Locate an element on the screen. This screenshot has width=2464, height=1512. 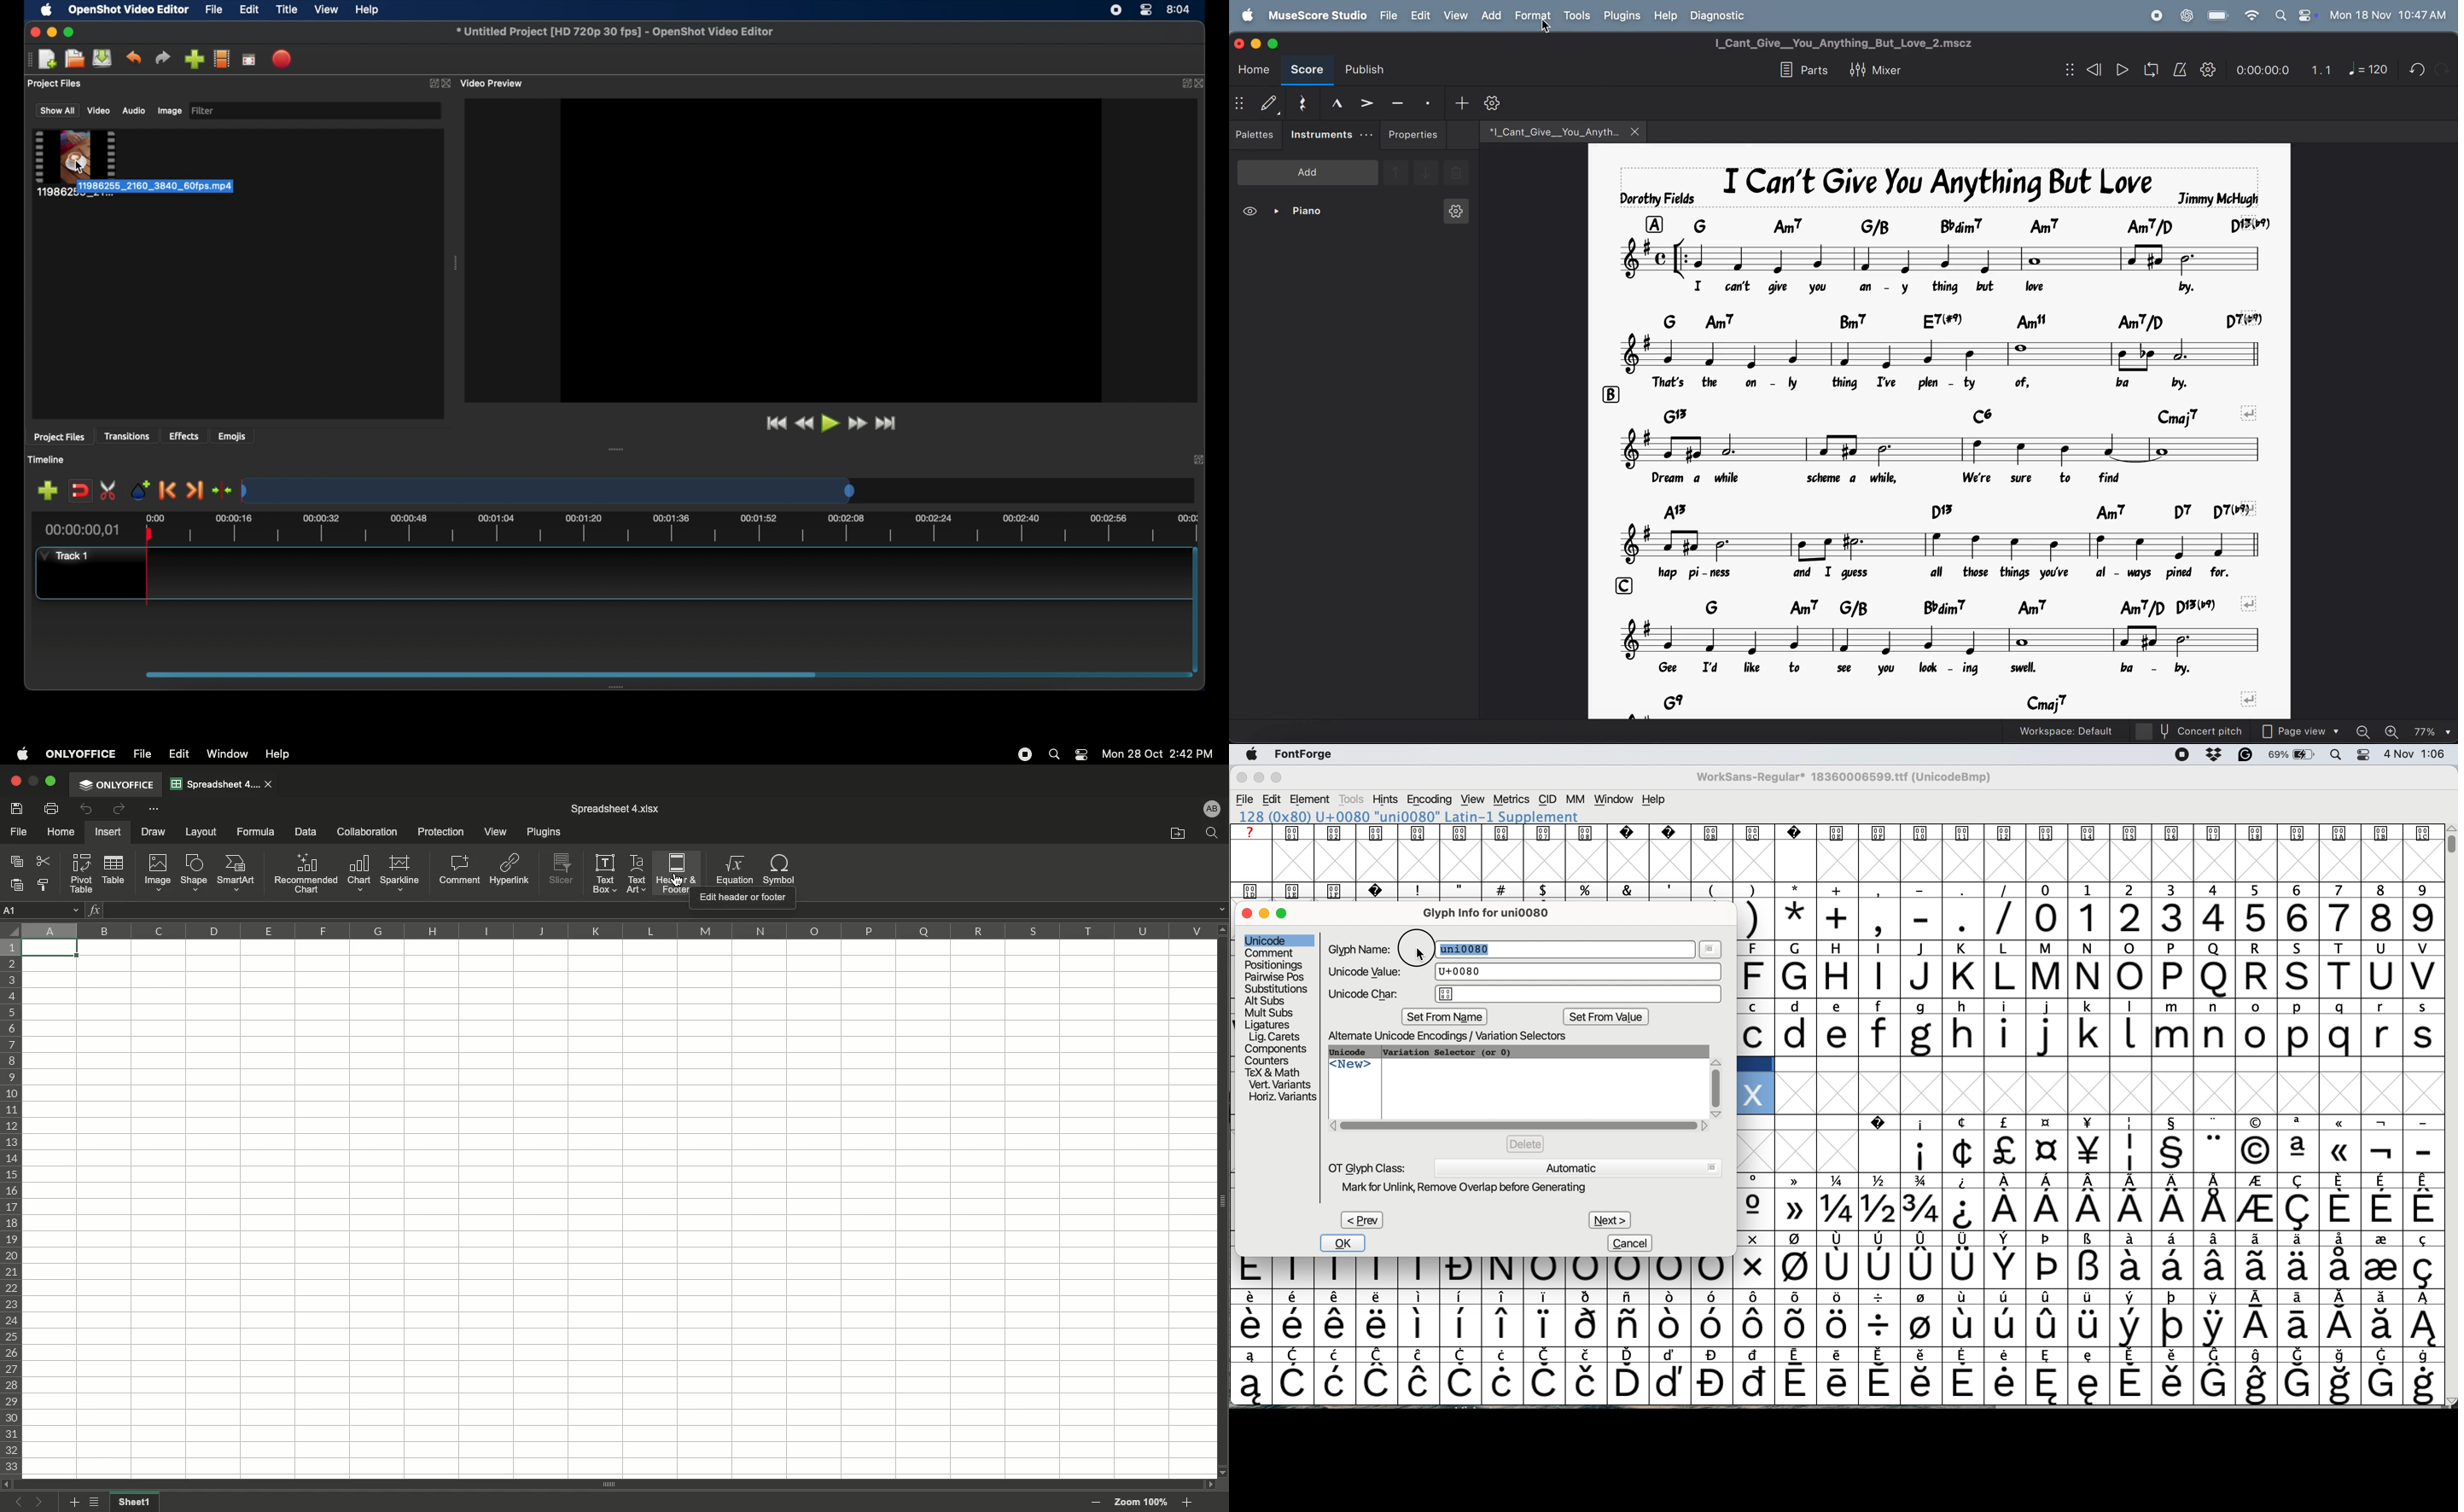
notes is located at coordinates (1947, 259).